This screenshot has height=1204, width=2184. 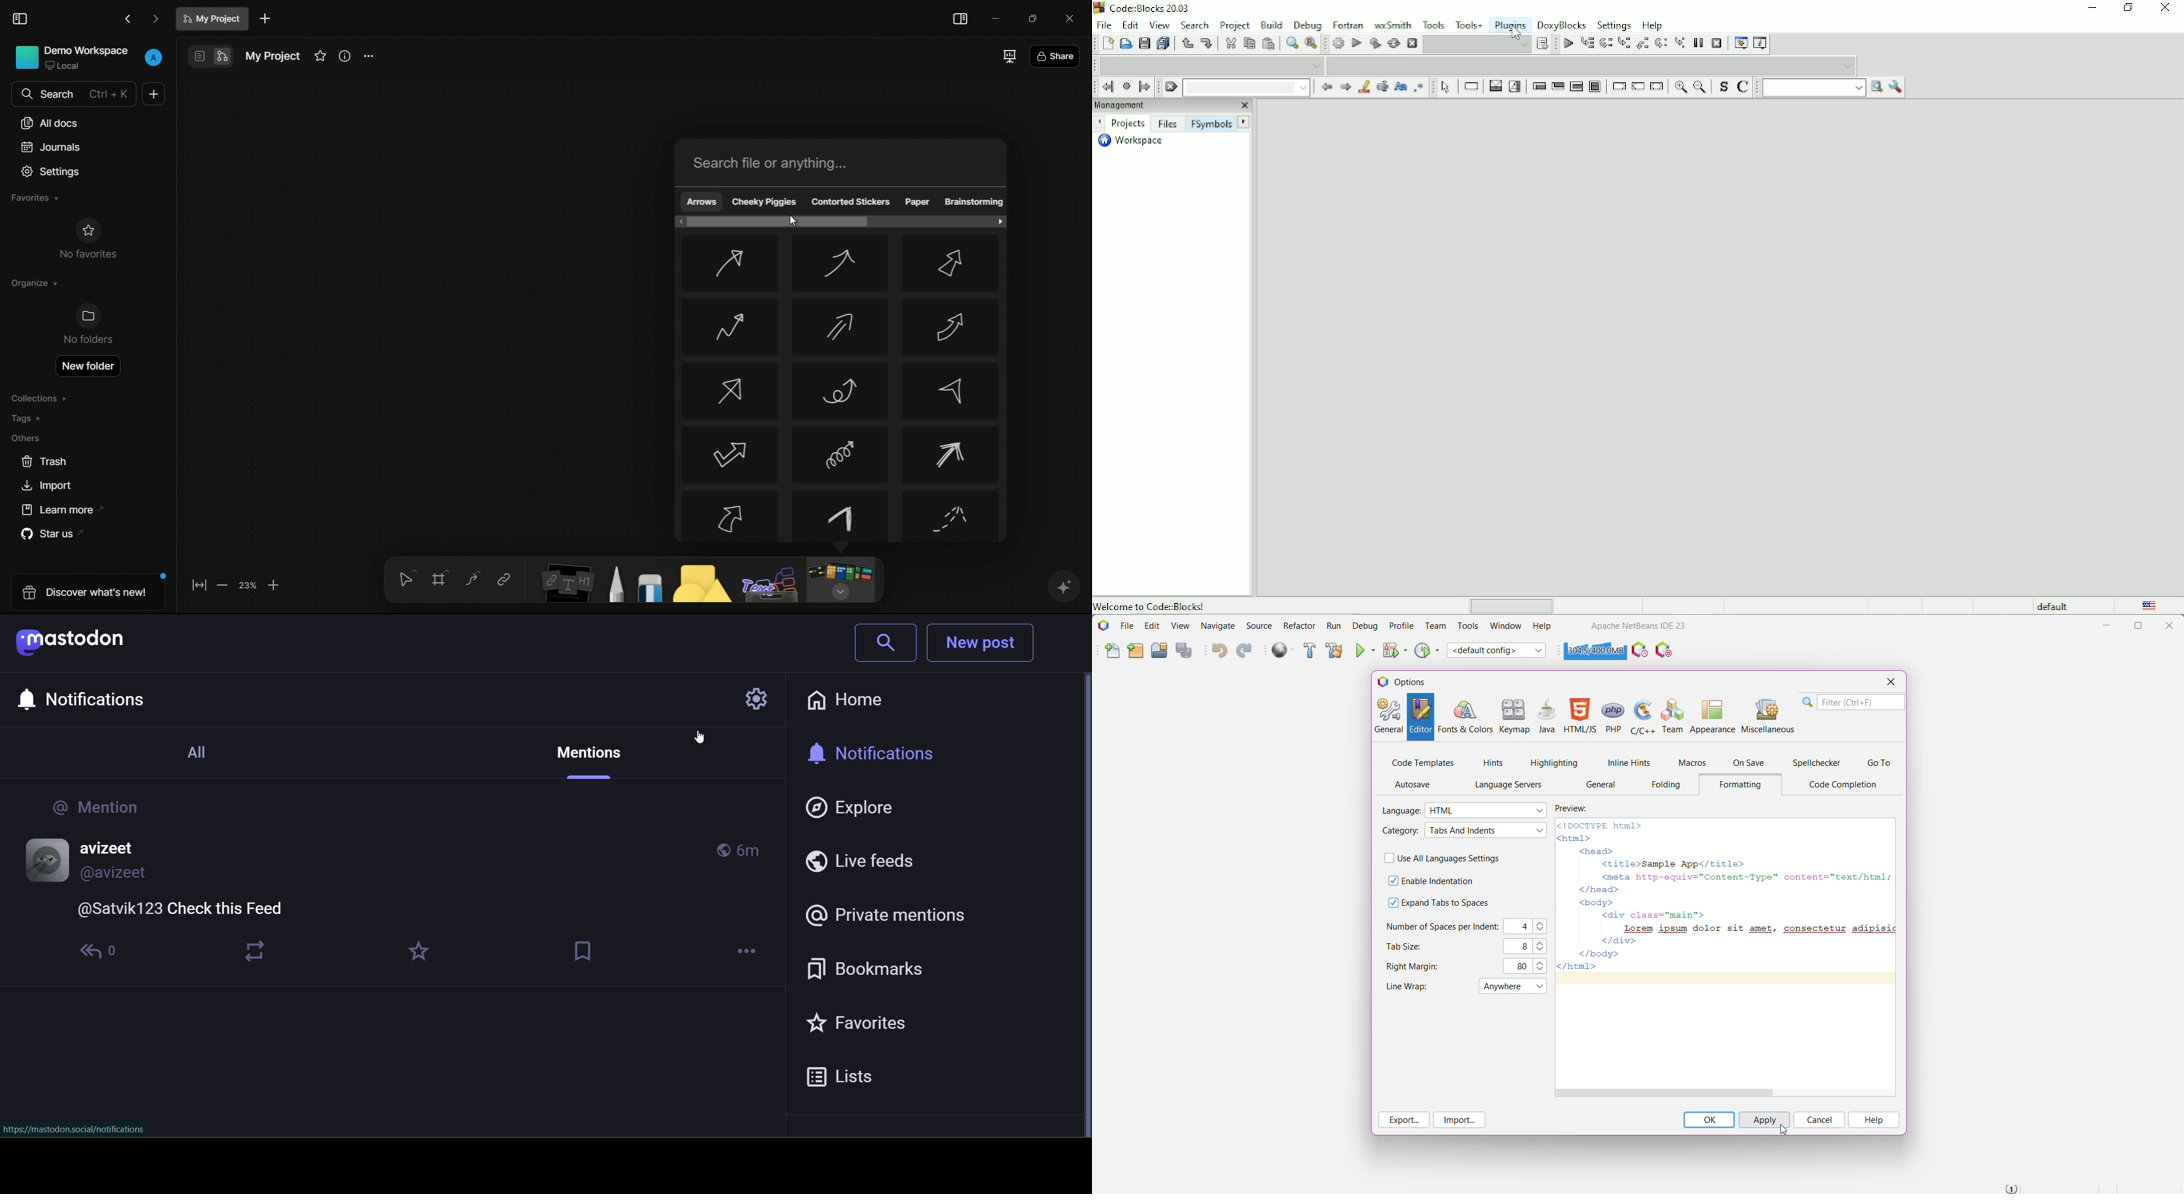 I want to click on Highlighting, so click(x=1554, y=763).